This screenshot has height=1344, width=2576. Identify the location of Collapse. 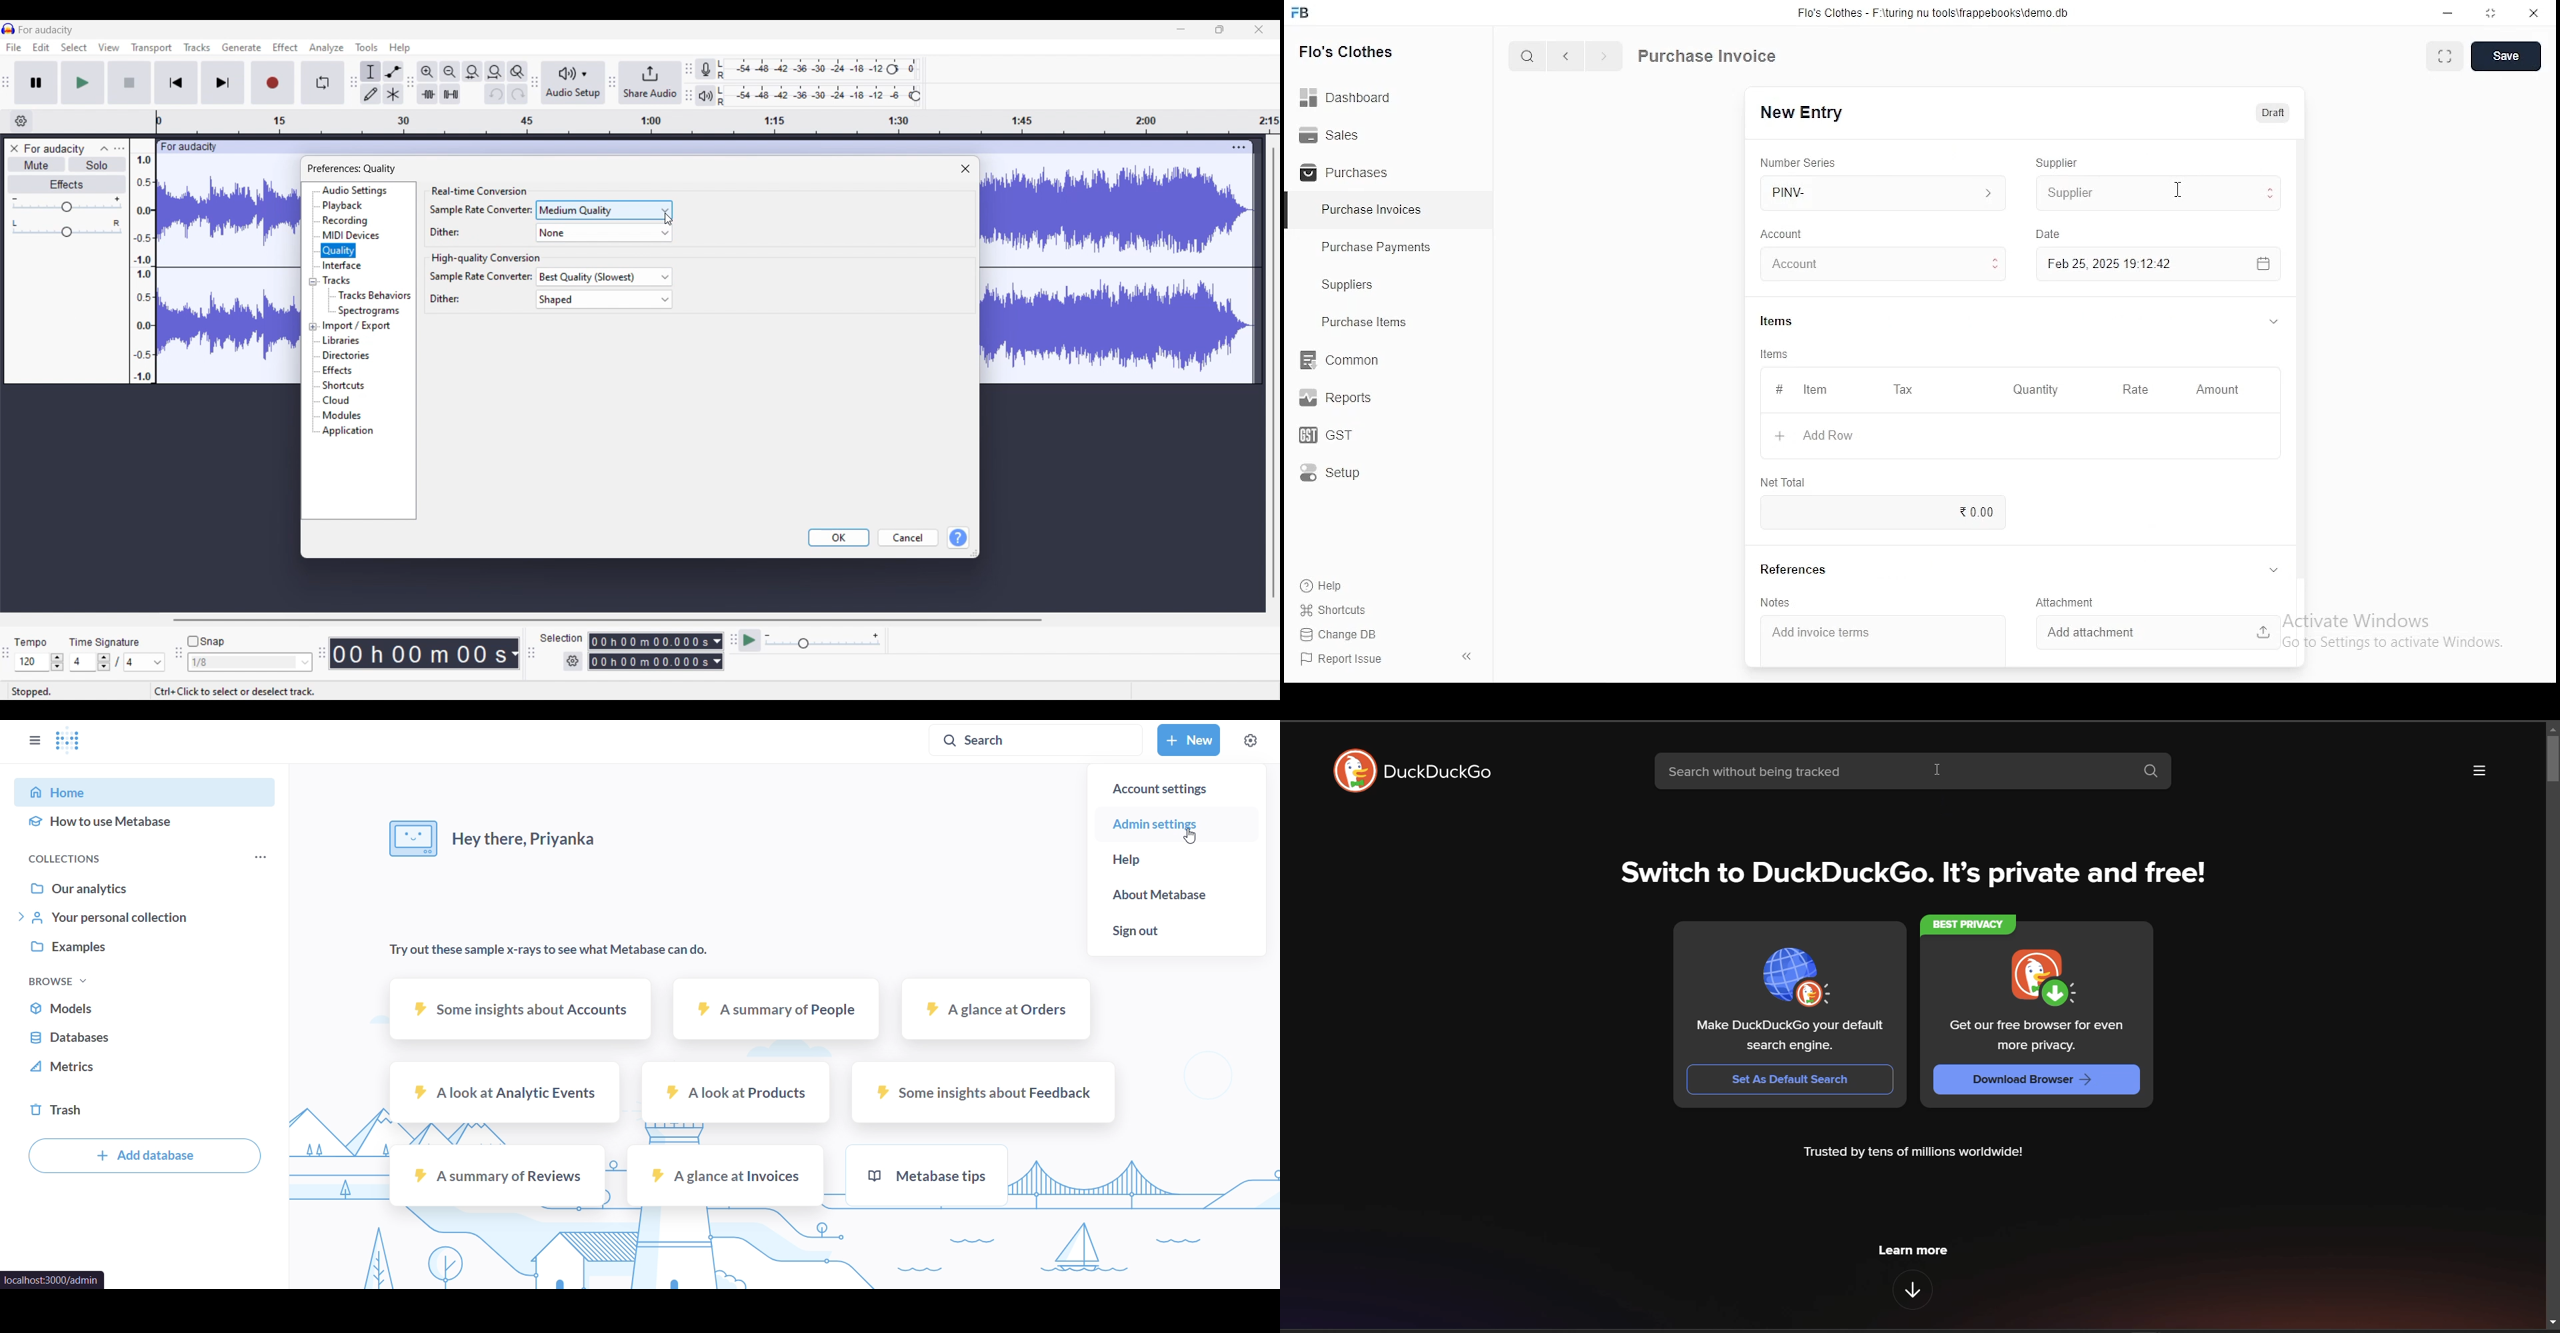
(104, 149).